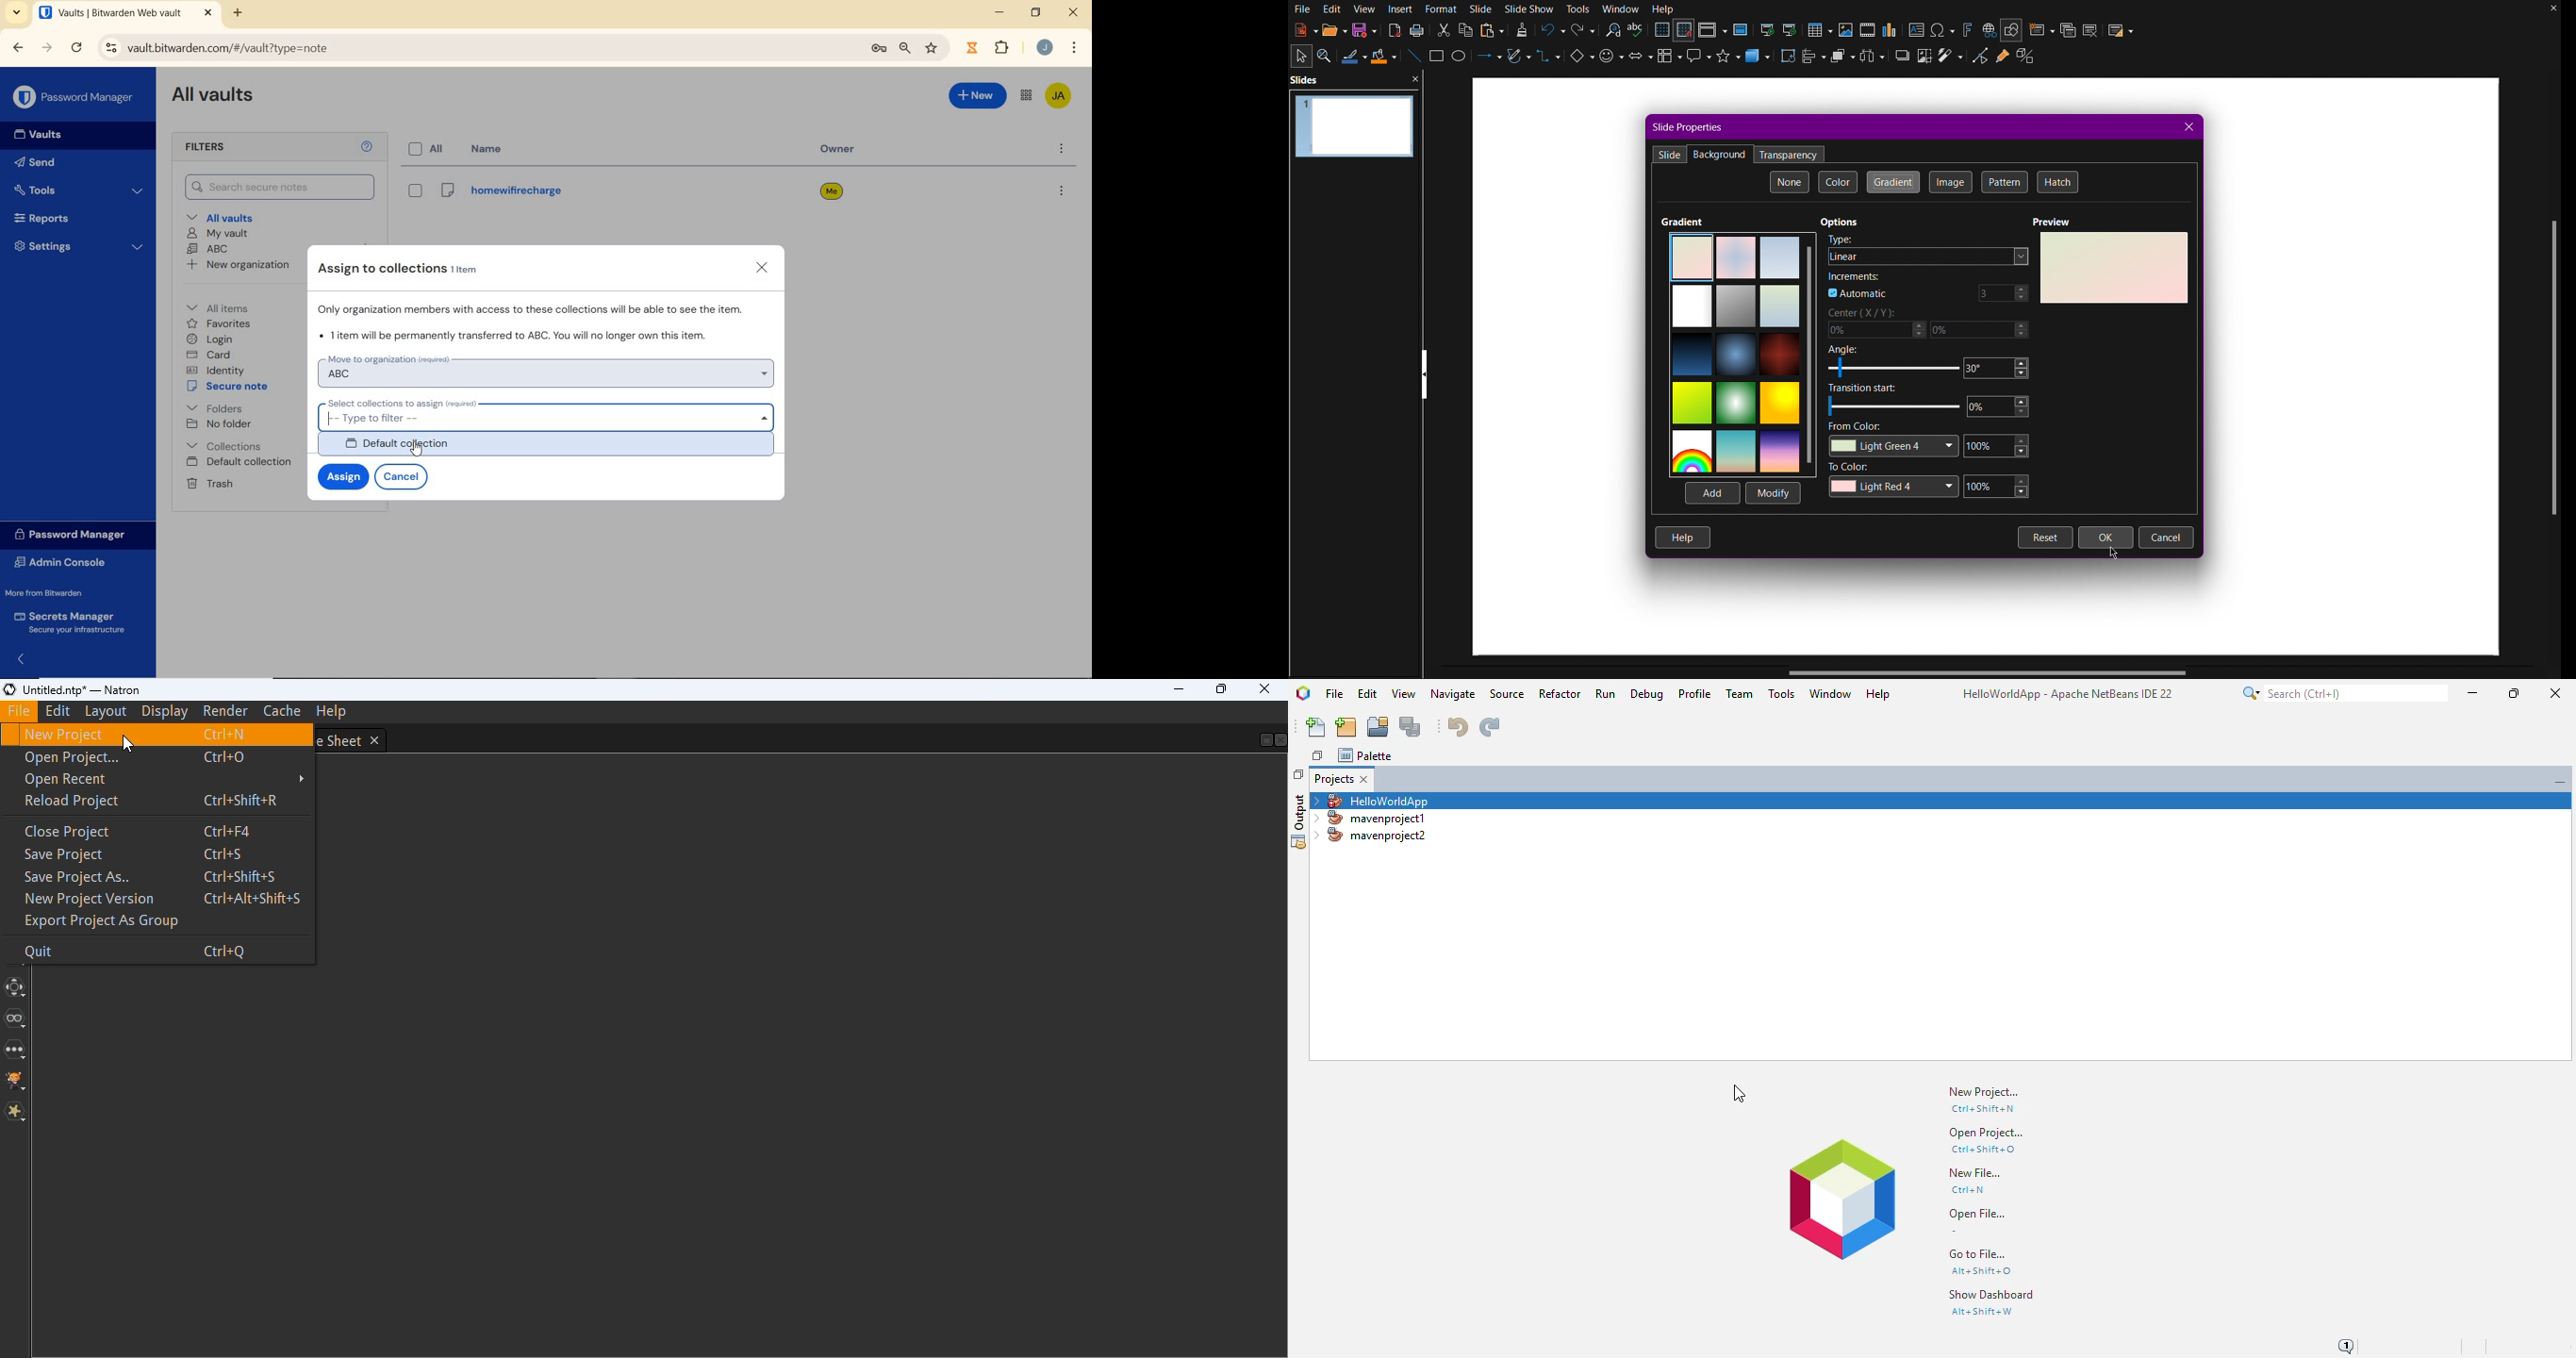 Image resolution: width=2576 pixels, height=1372 pixels. Describe the element at coordinates (1743, 352) in the screenshot. I see `Gradient Options` at that location.